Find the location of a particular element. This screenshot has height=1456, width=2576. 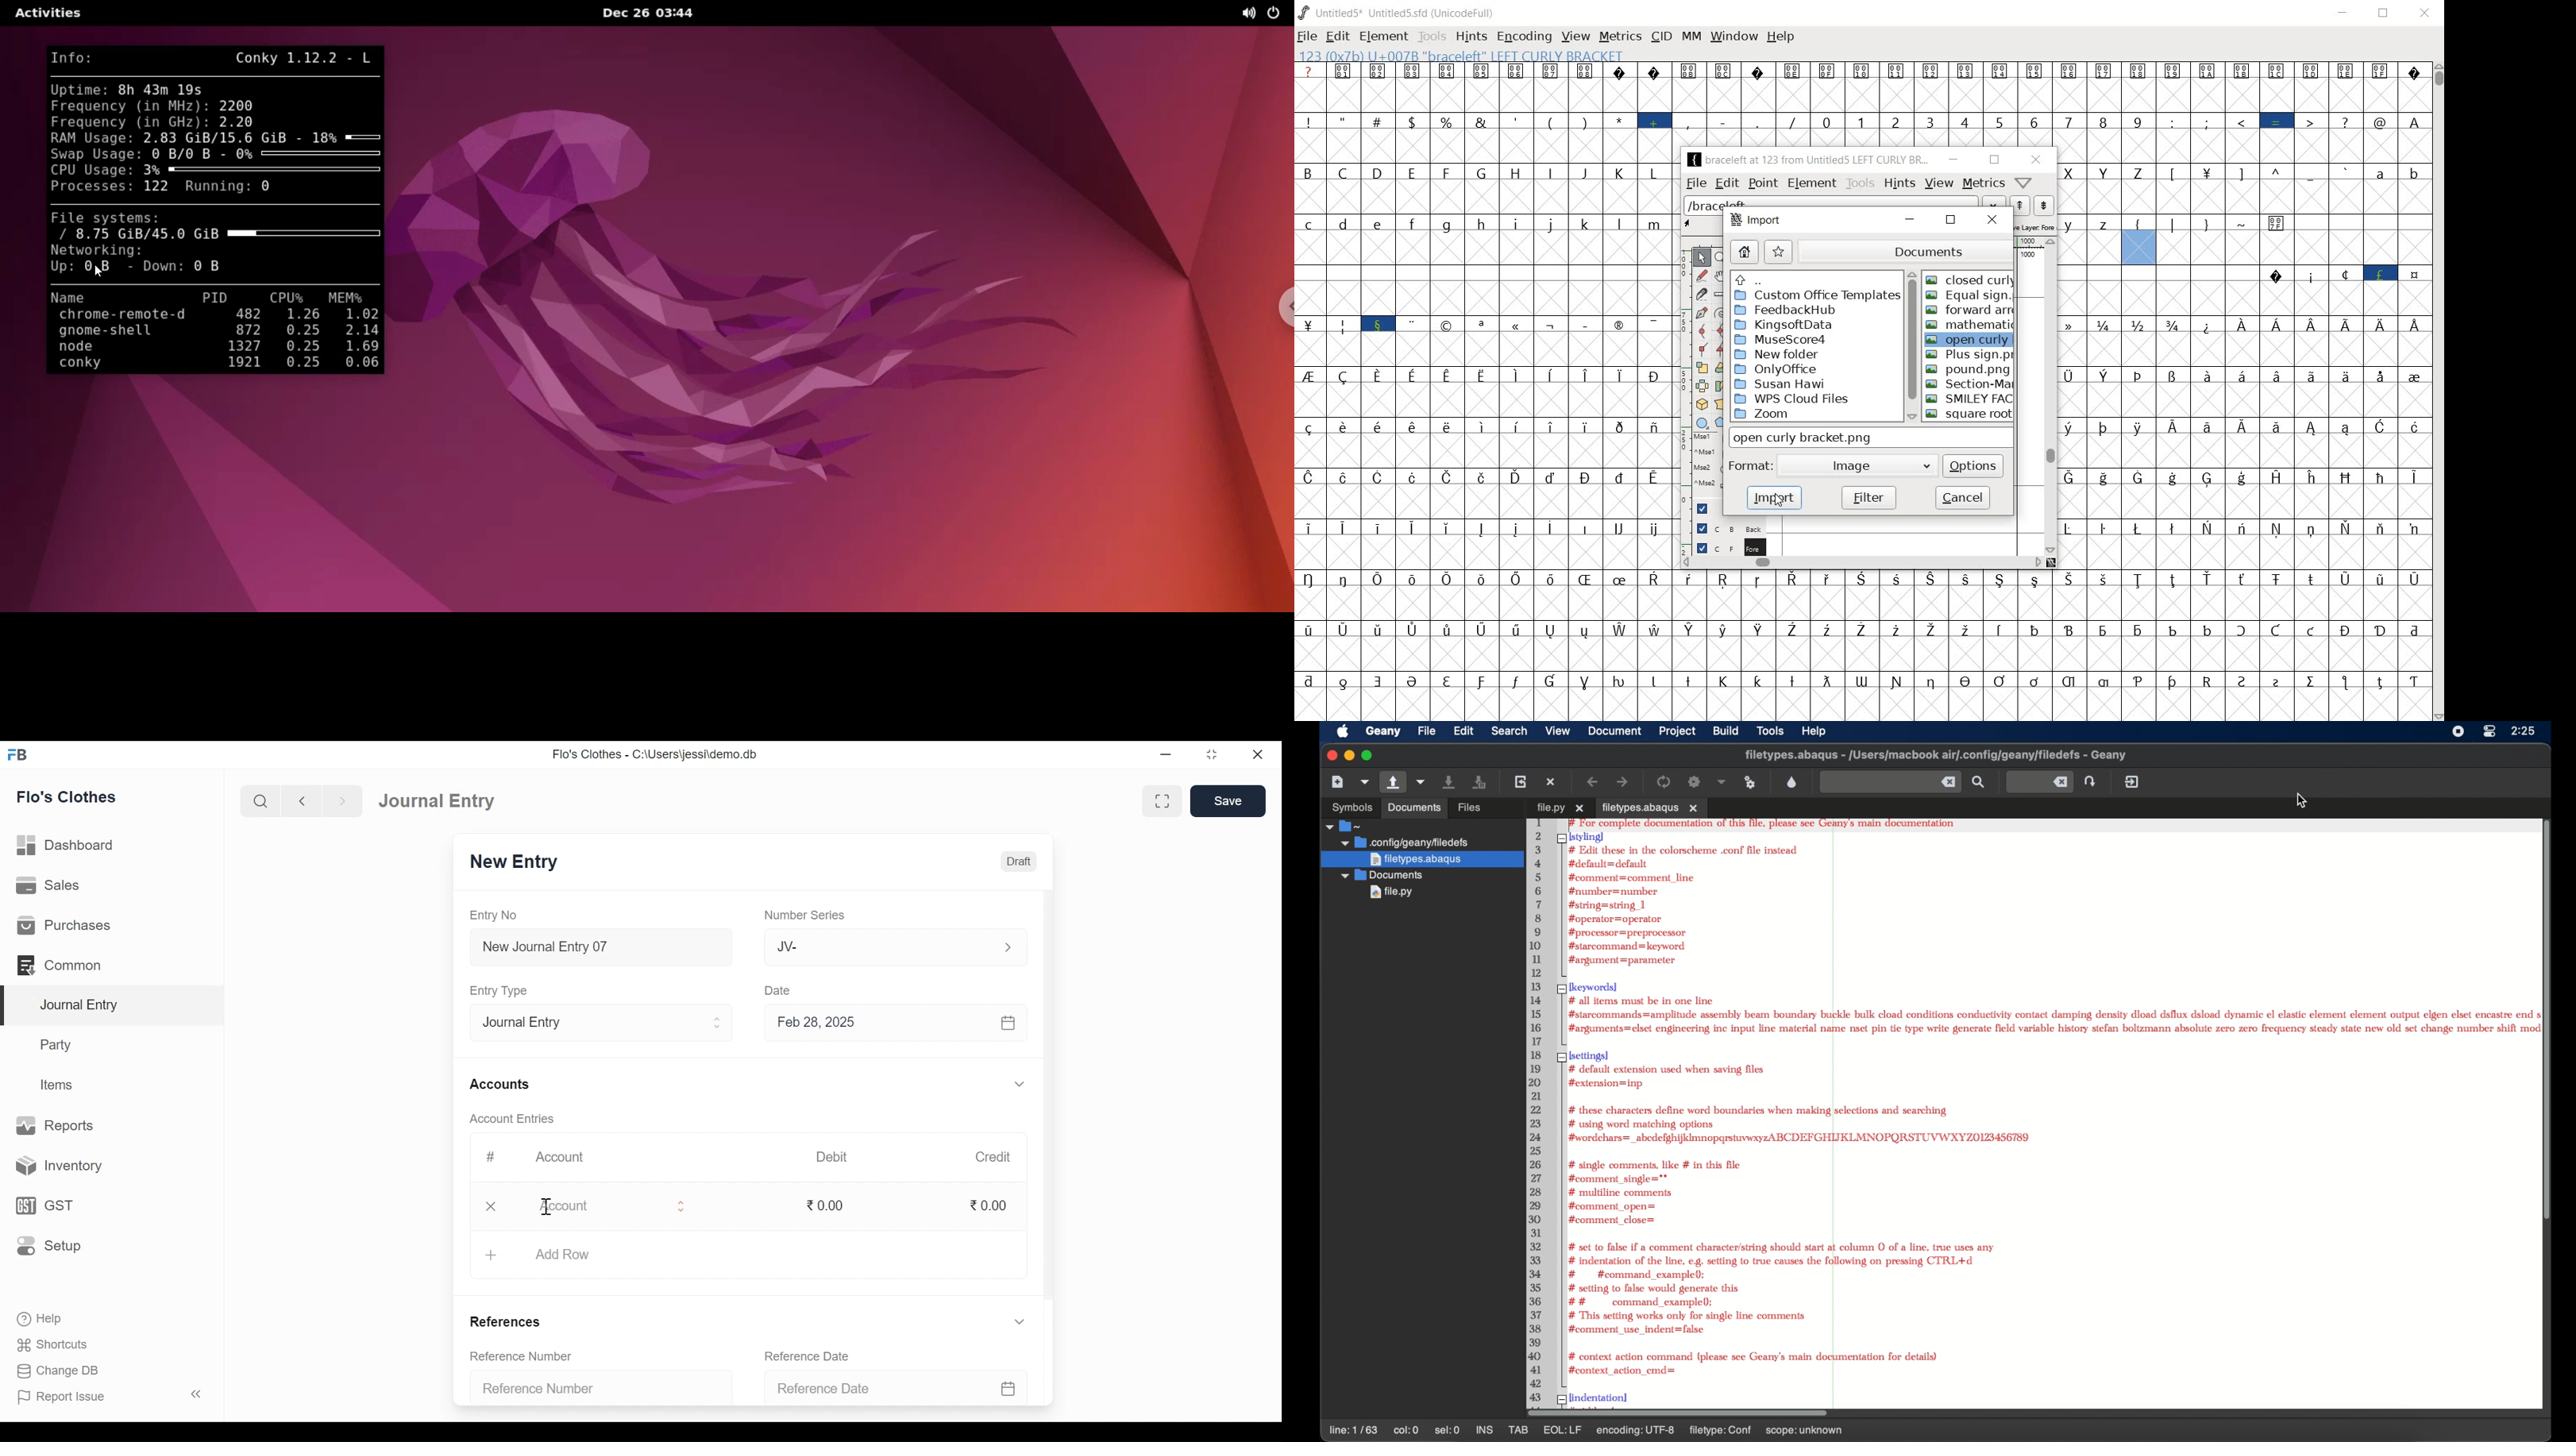

Close is located at coordinates (491, 1208).